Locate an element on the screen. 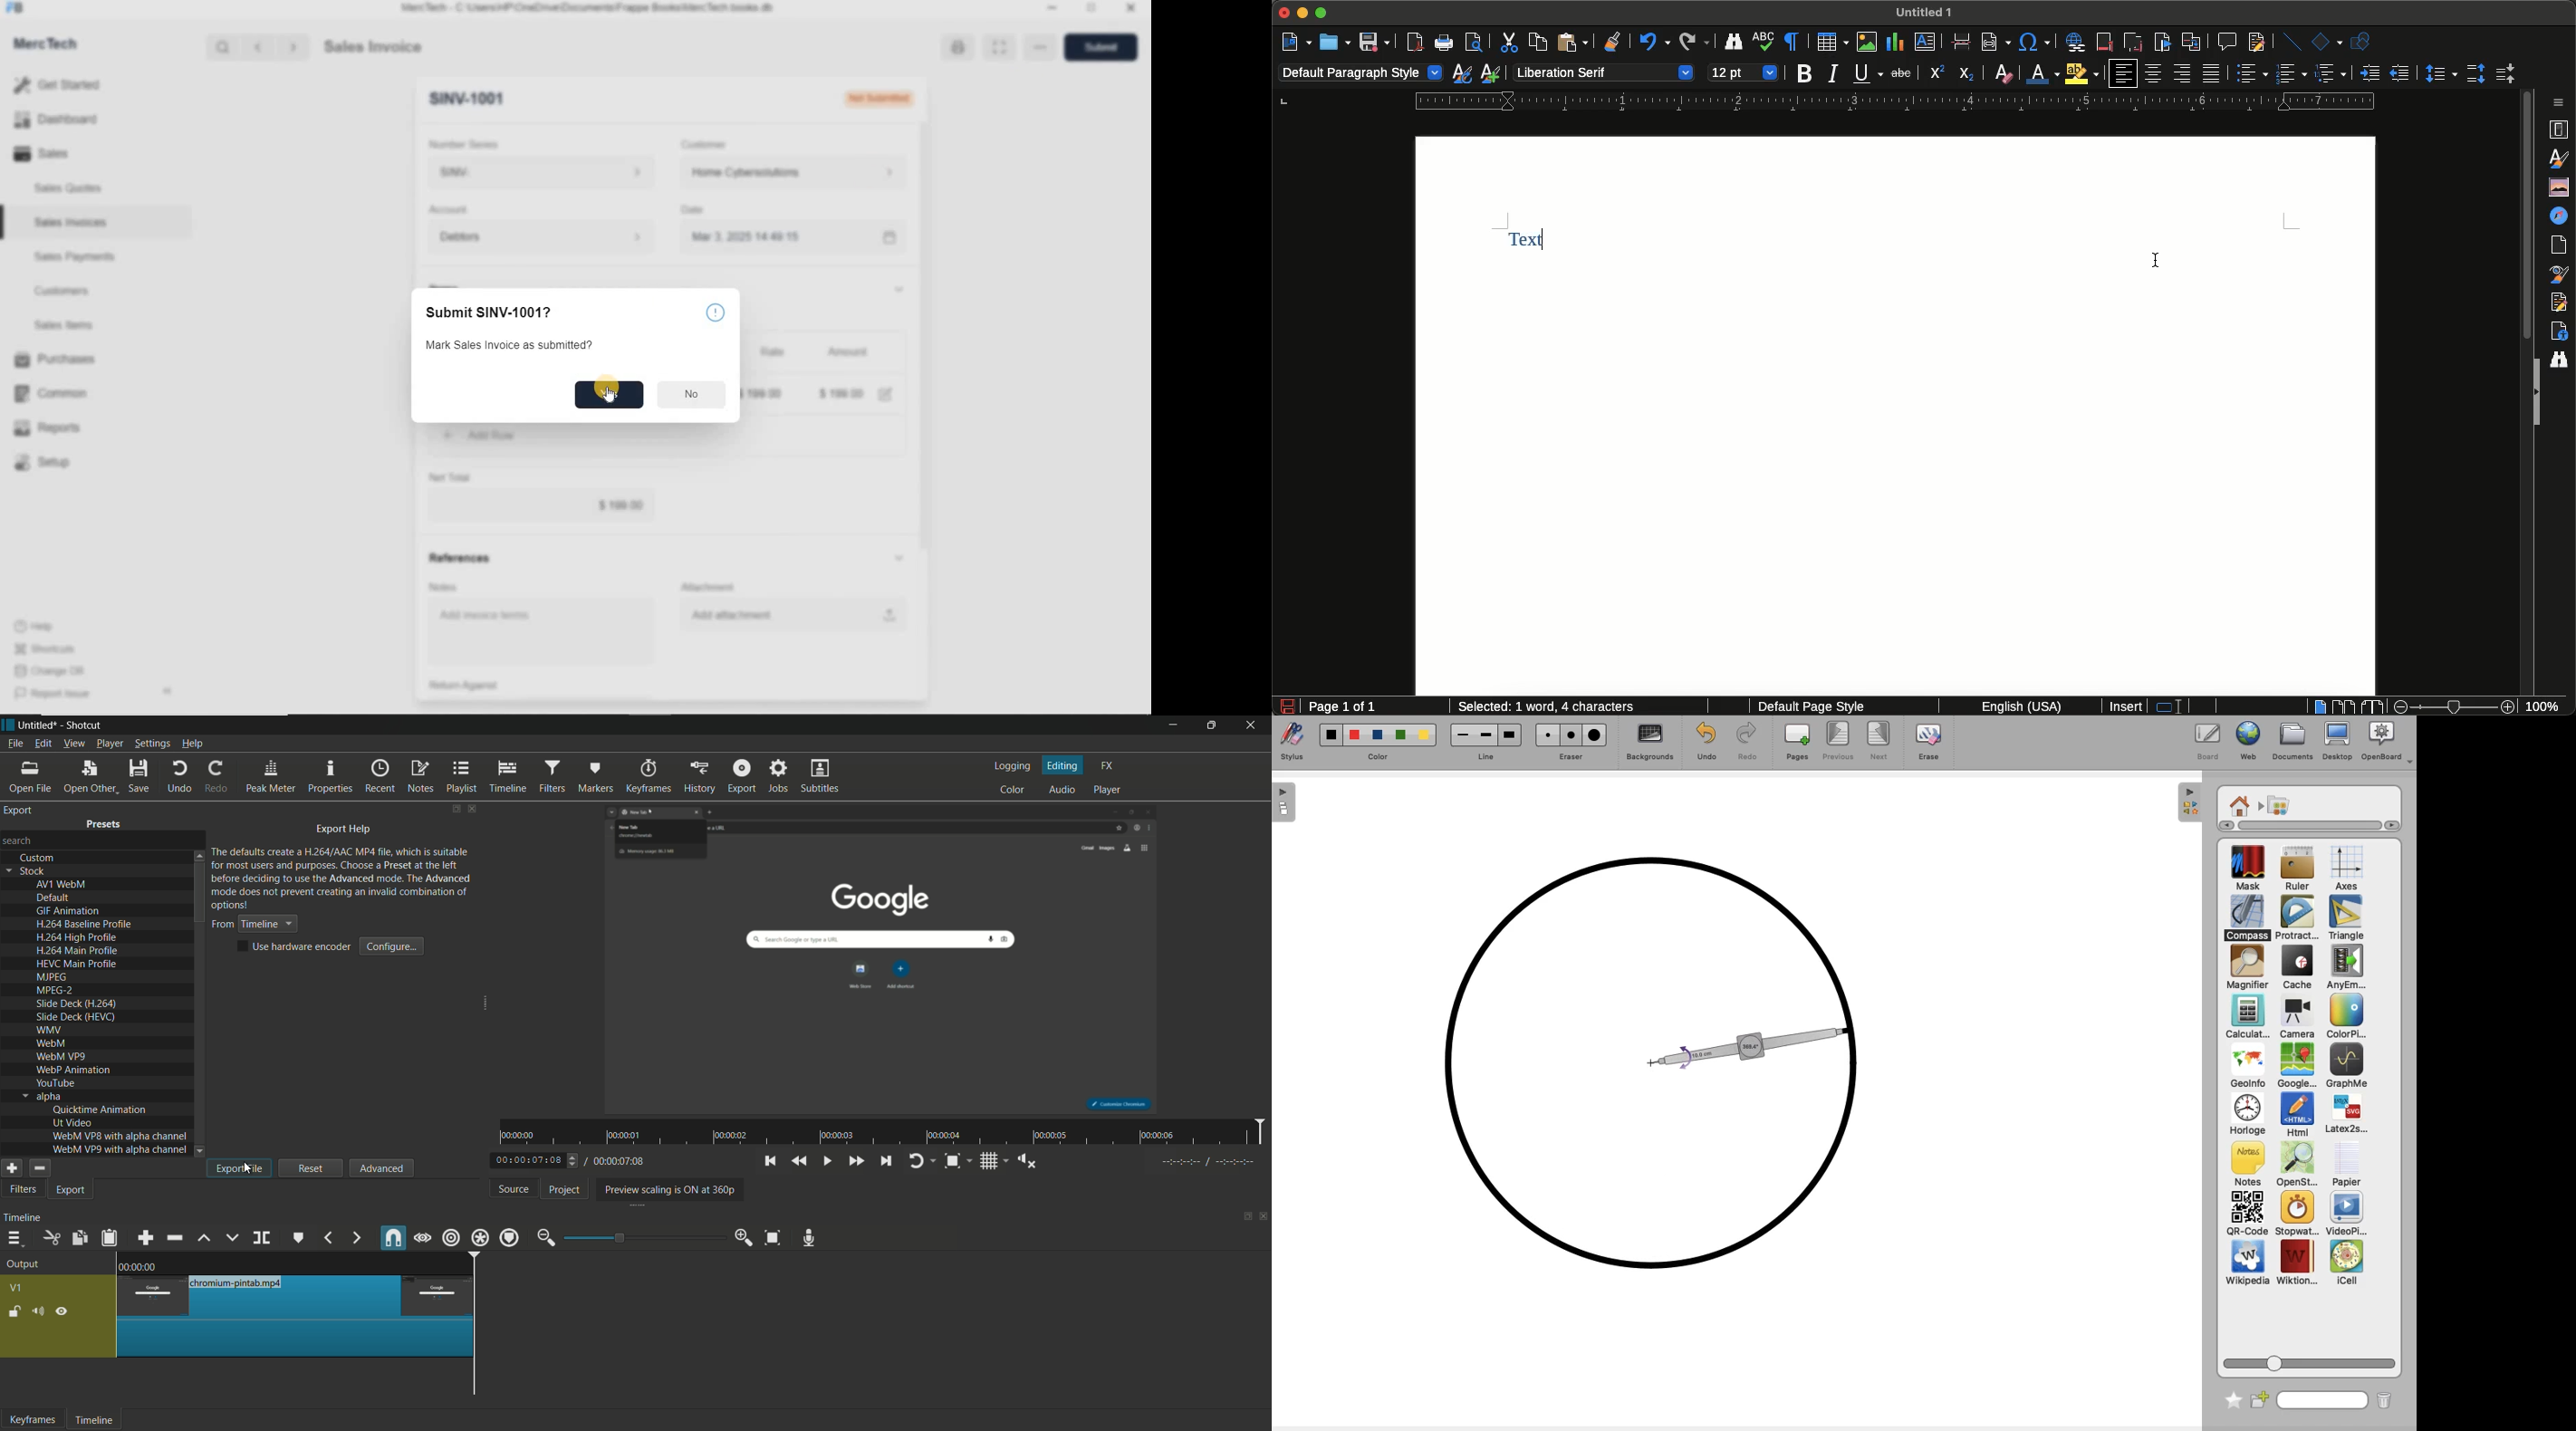 Image resolution: width=2576 pixels, height=1456 pixels. Account dropdown is located at coordinates (544, 238).